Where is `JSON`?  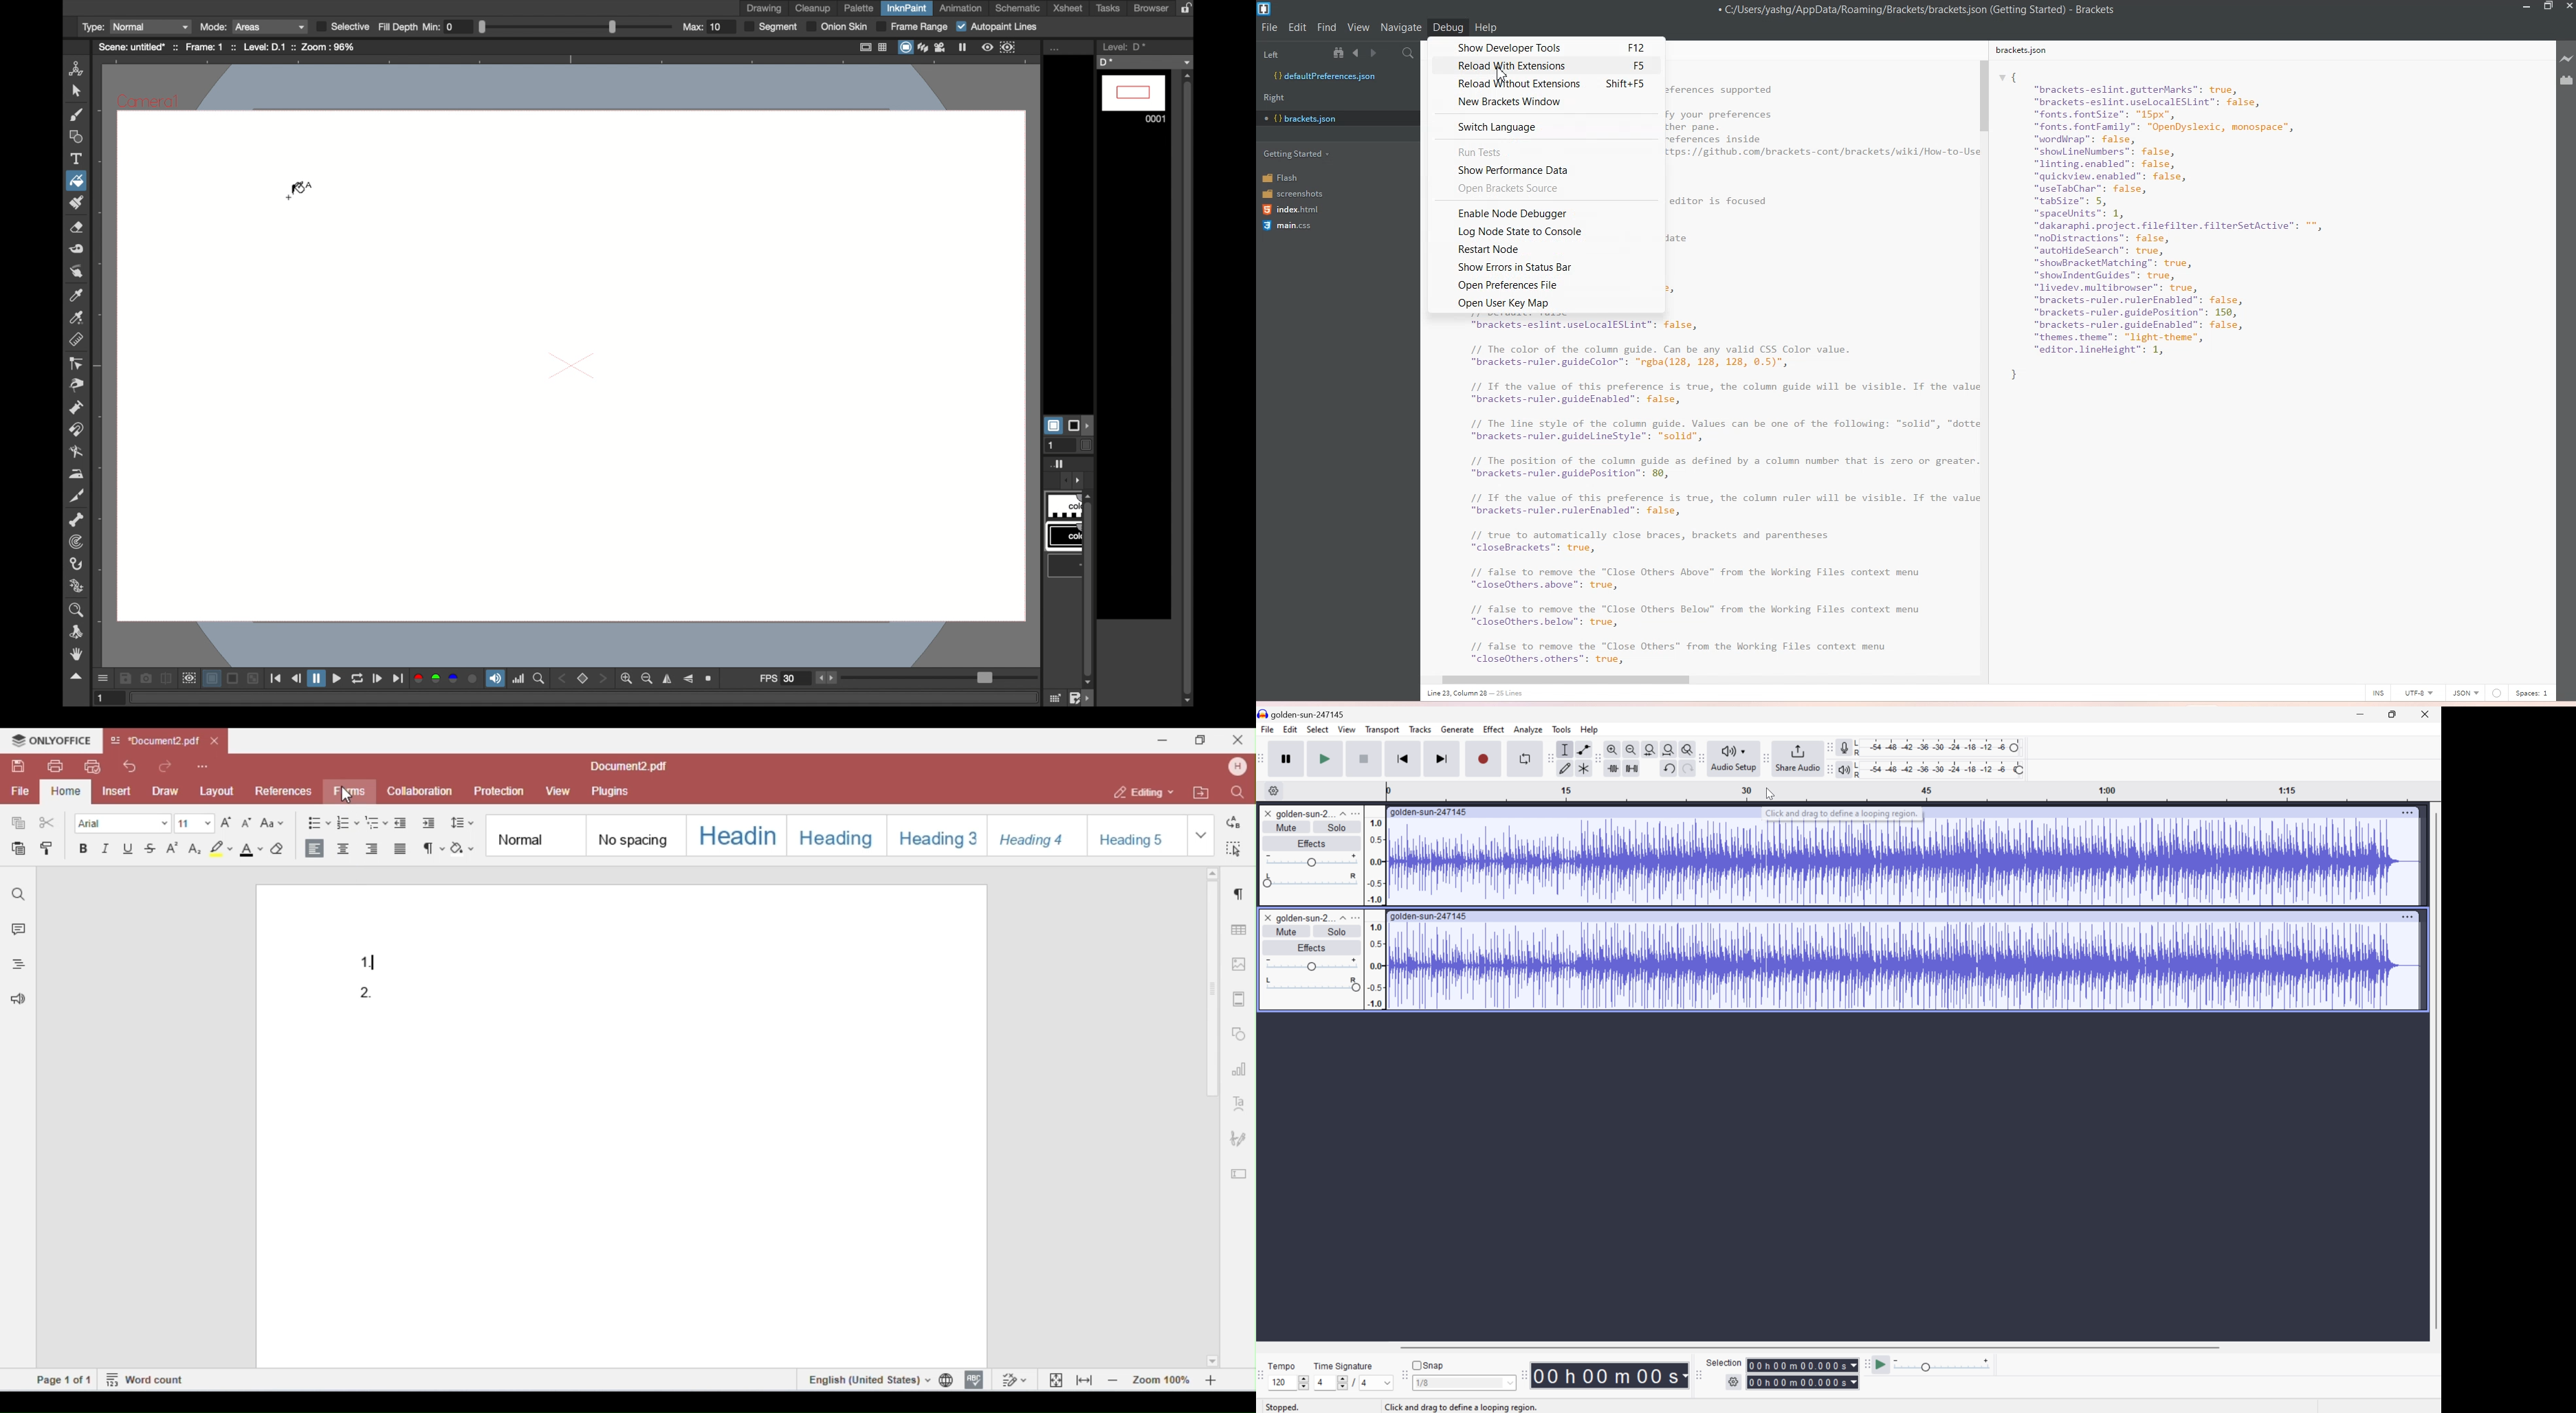 JSON is located at coordinates (2465, 691).